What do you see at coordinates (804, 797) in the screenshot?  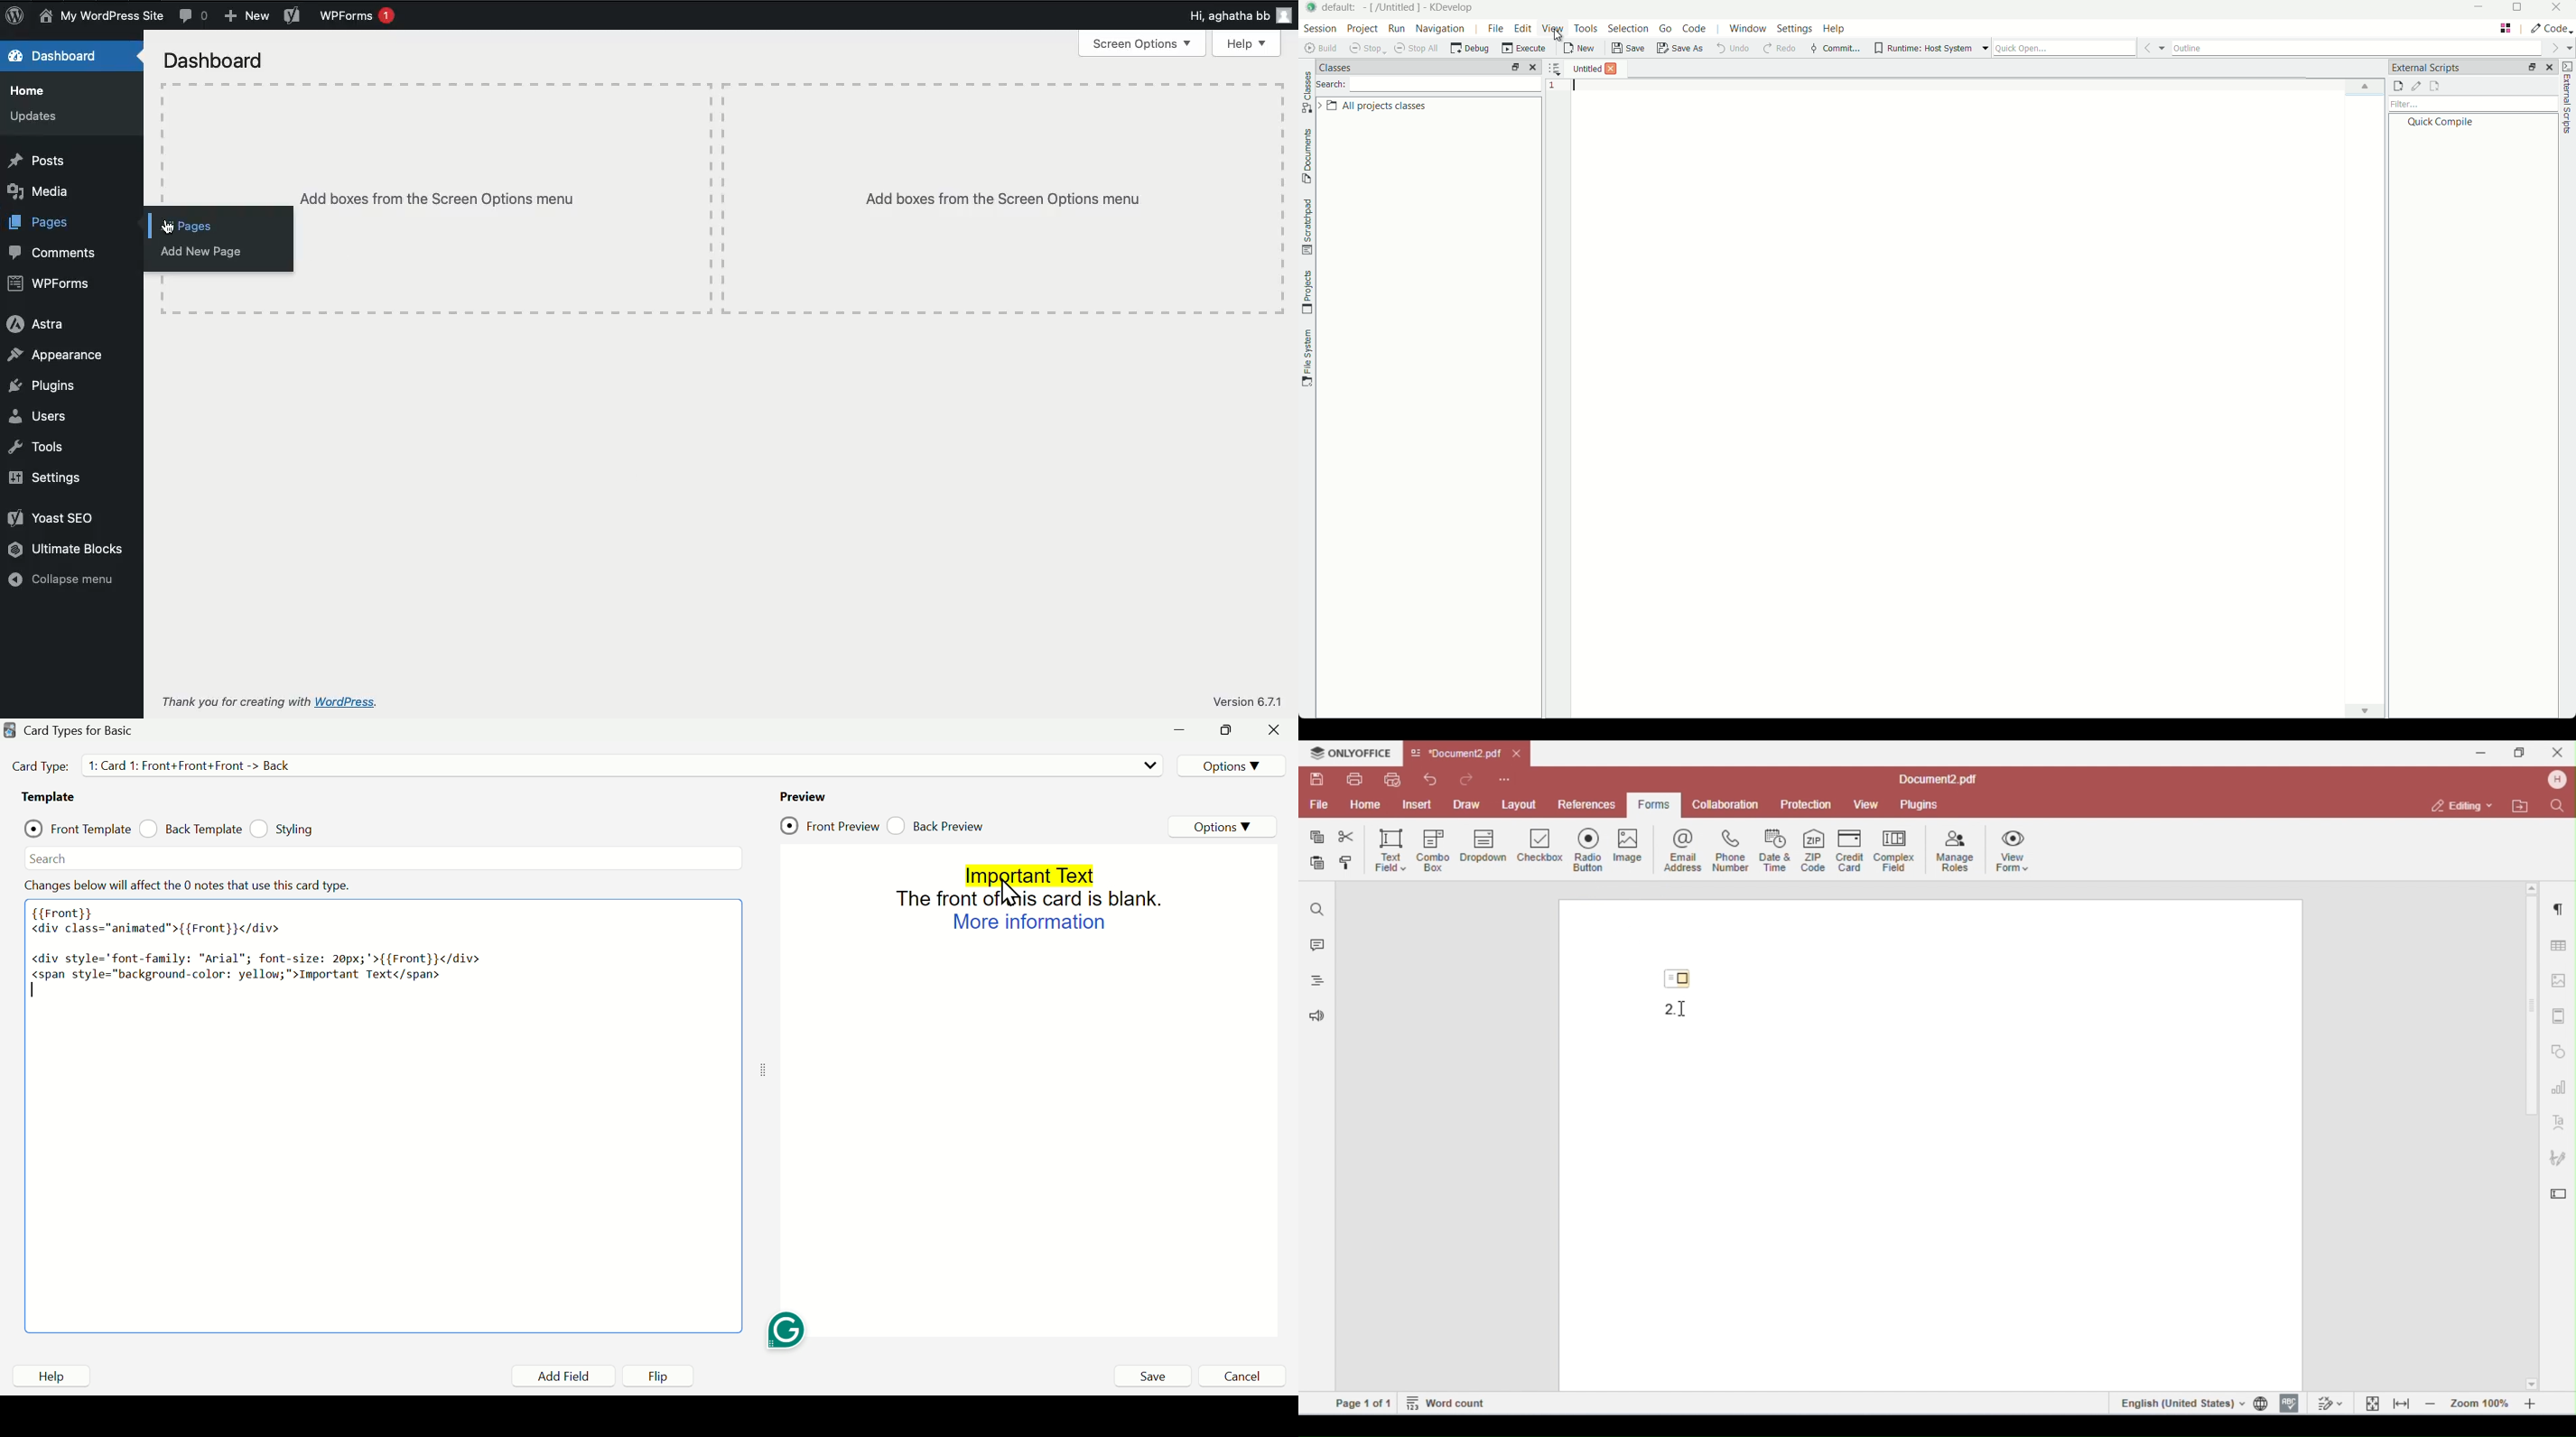 I see `Preview` at bounding box center [804, 797].